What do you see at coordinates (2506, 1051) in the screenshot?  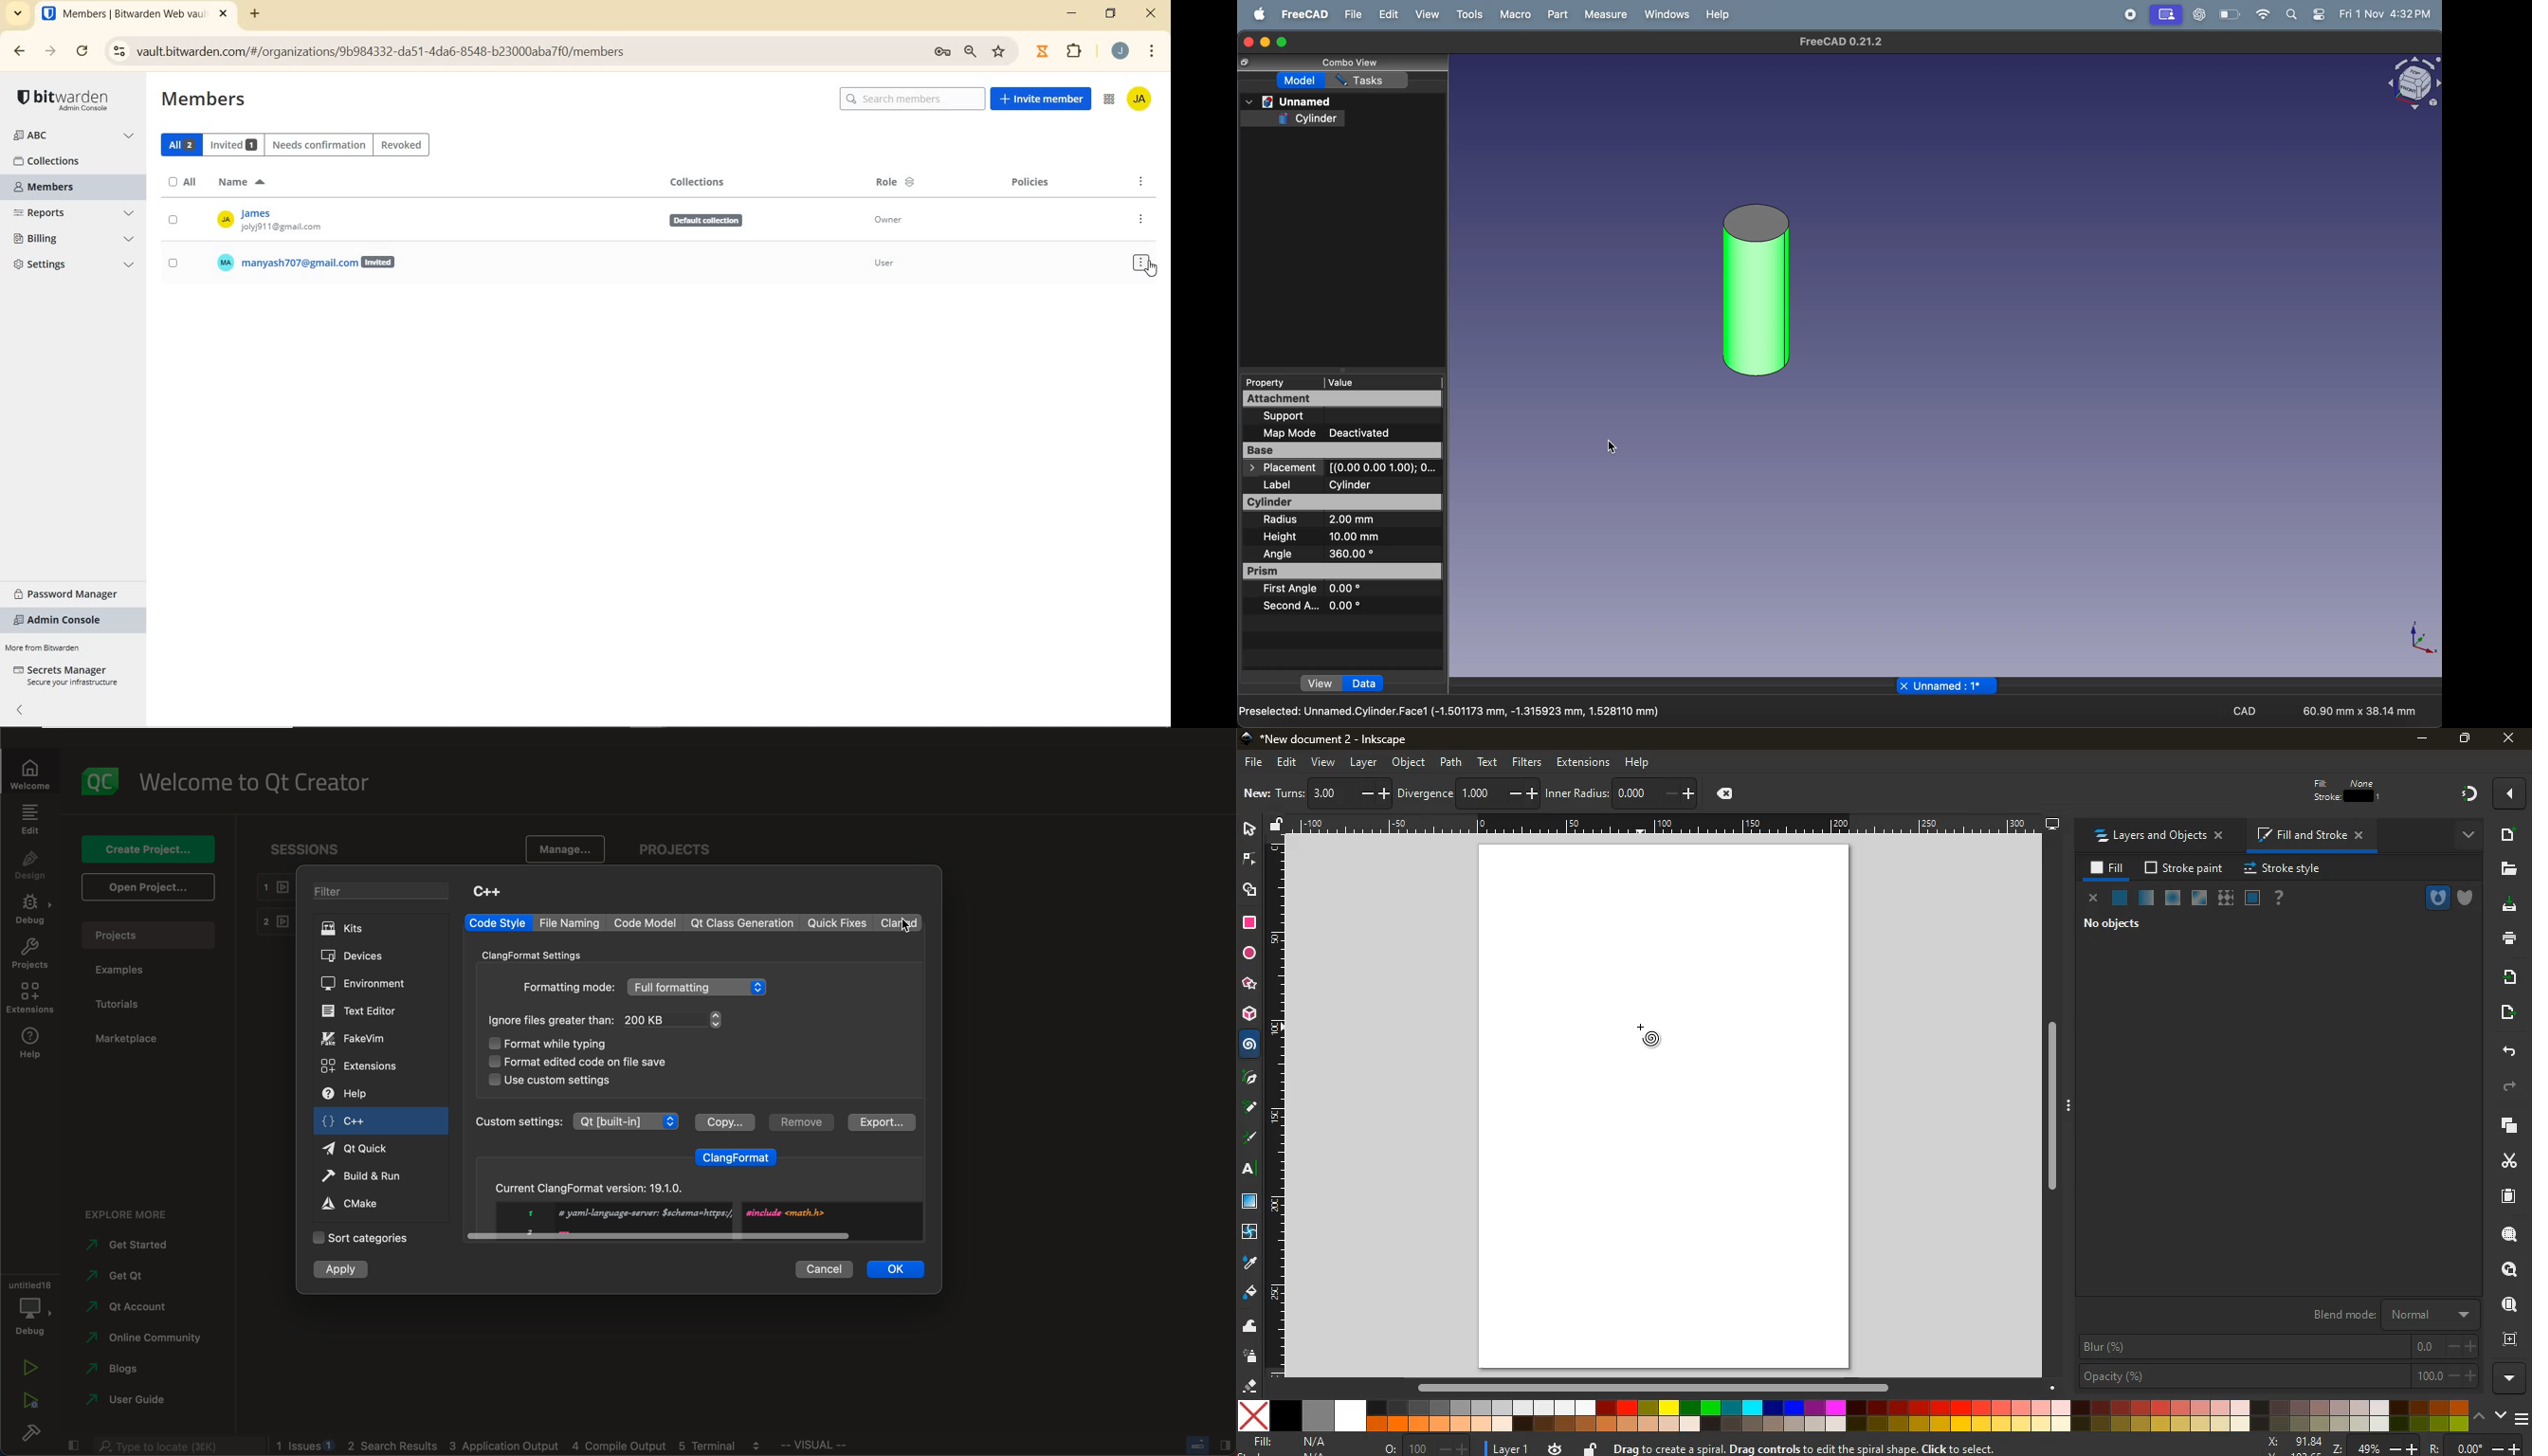 I see `back` at bounding box center [2506, 1051].